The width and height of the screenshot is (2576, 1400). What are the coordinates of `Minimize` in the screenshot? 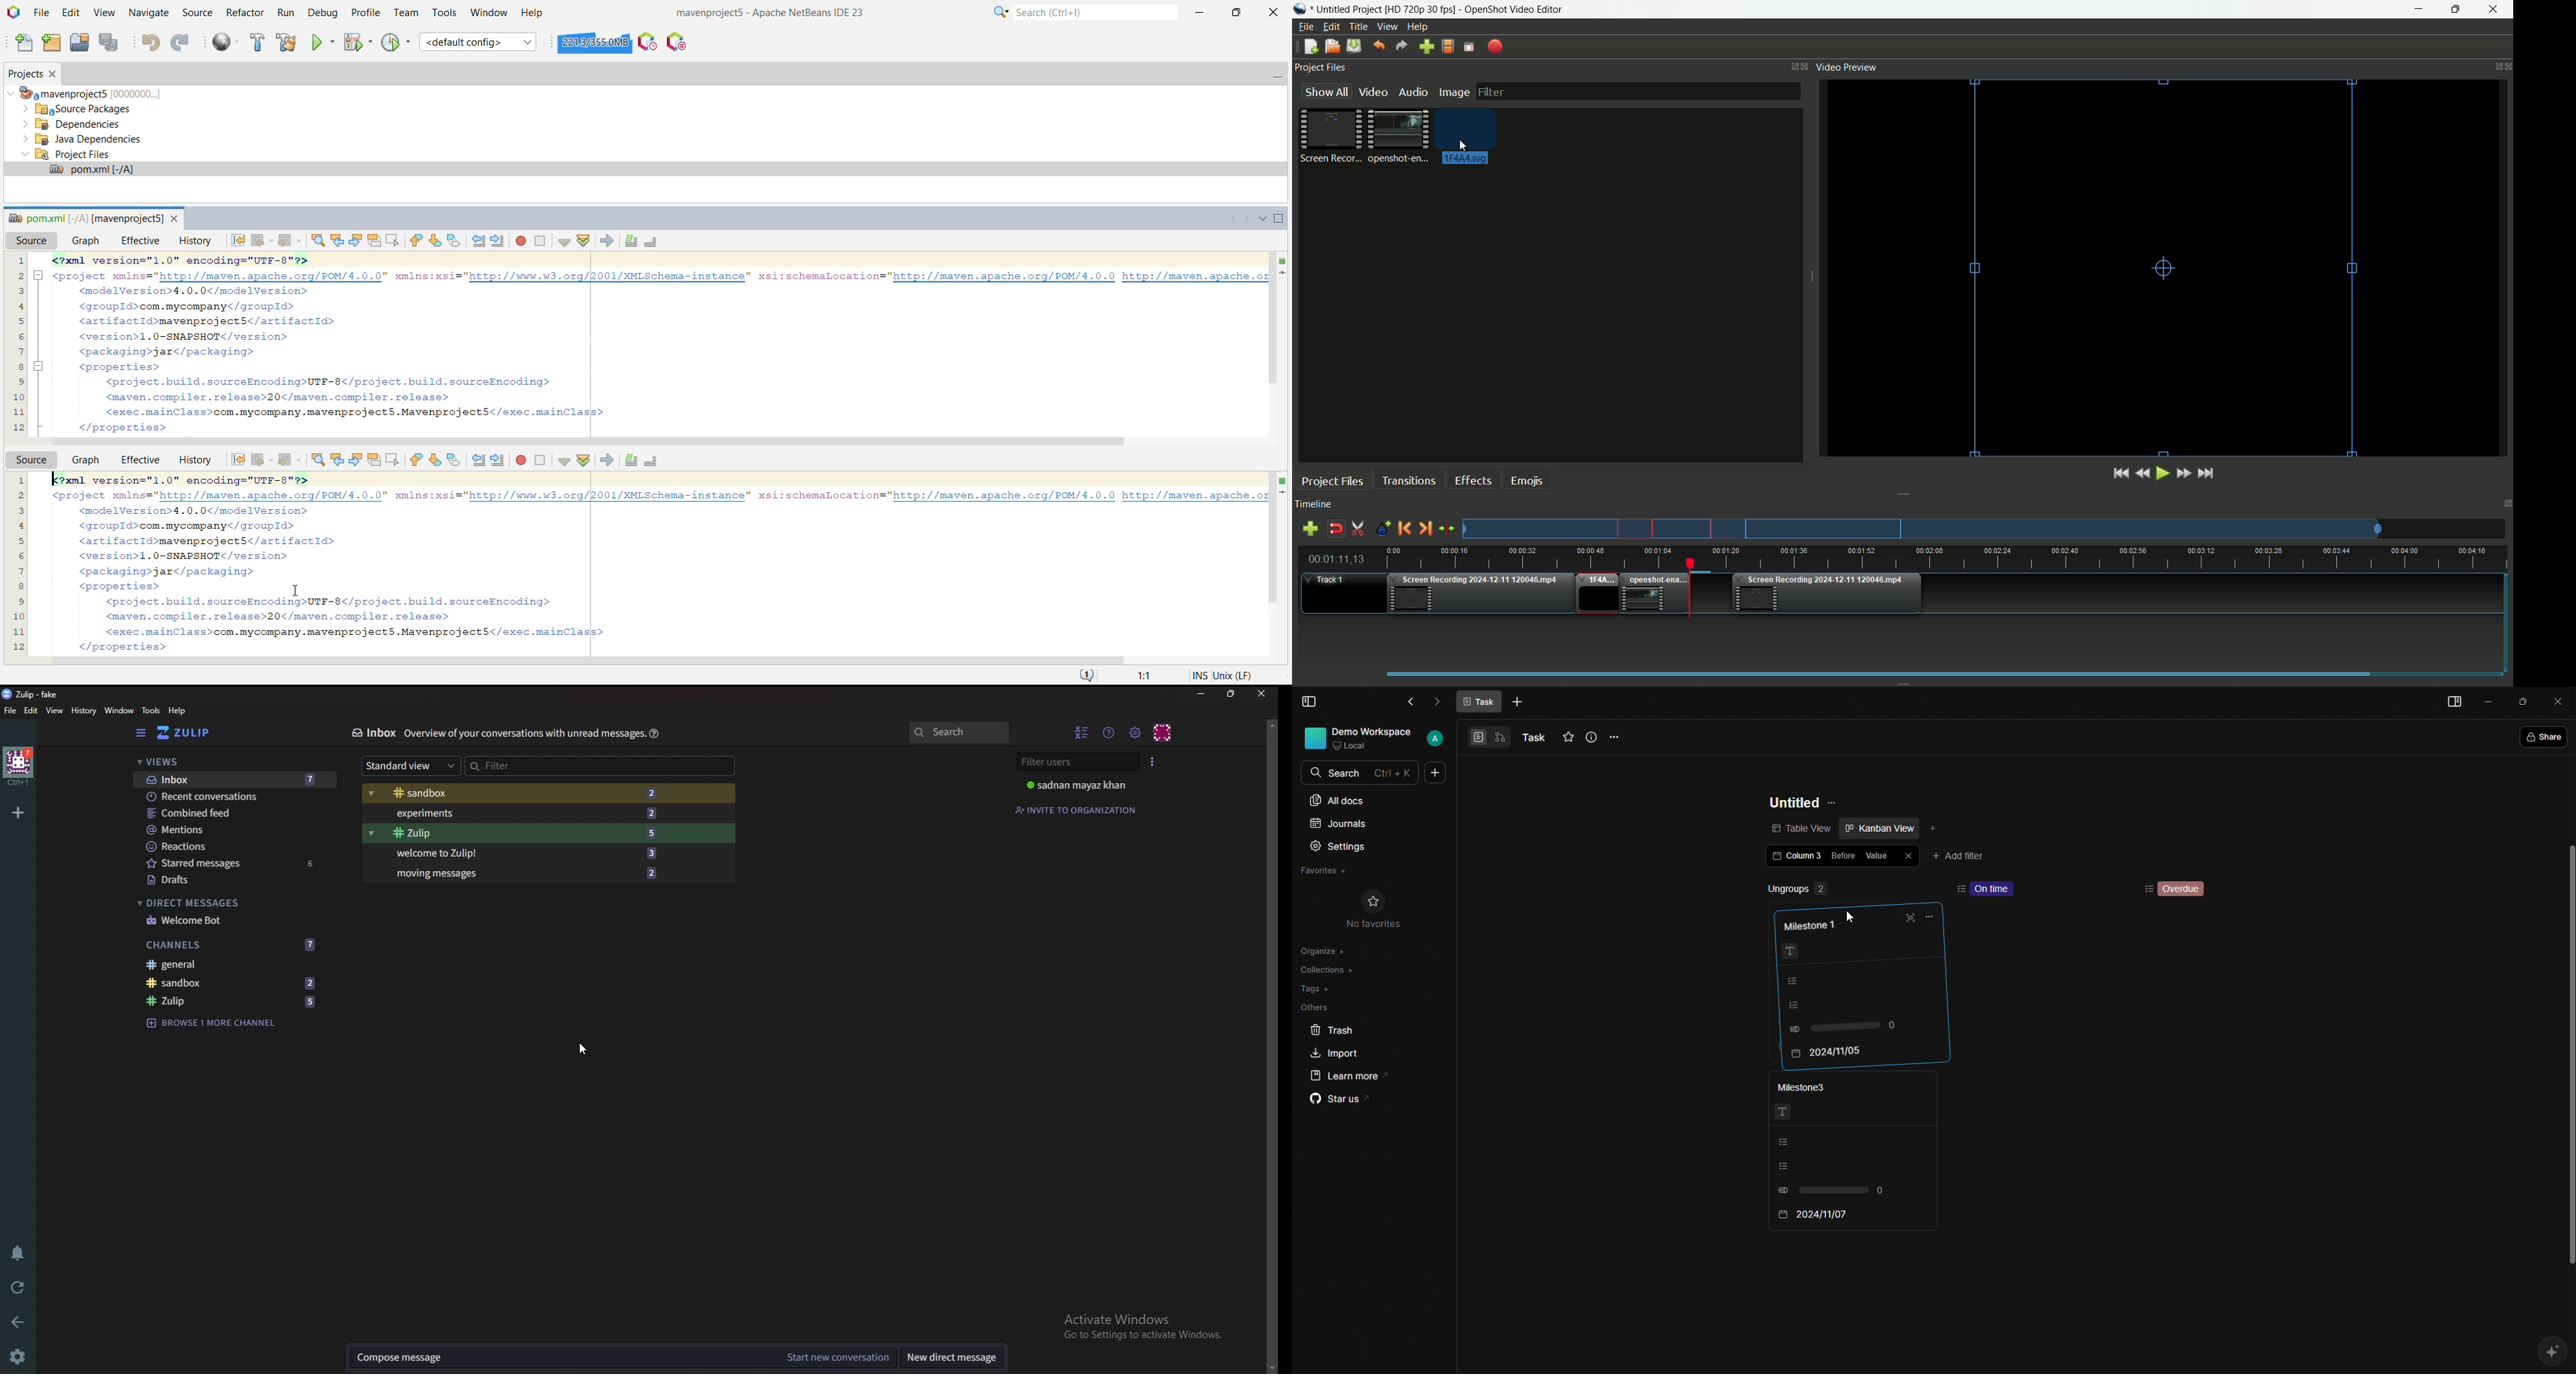 It's located at (1201, 10).